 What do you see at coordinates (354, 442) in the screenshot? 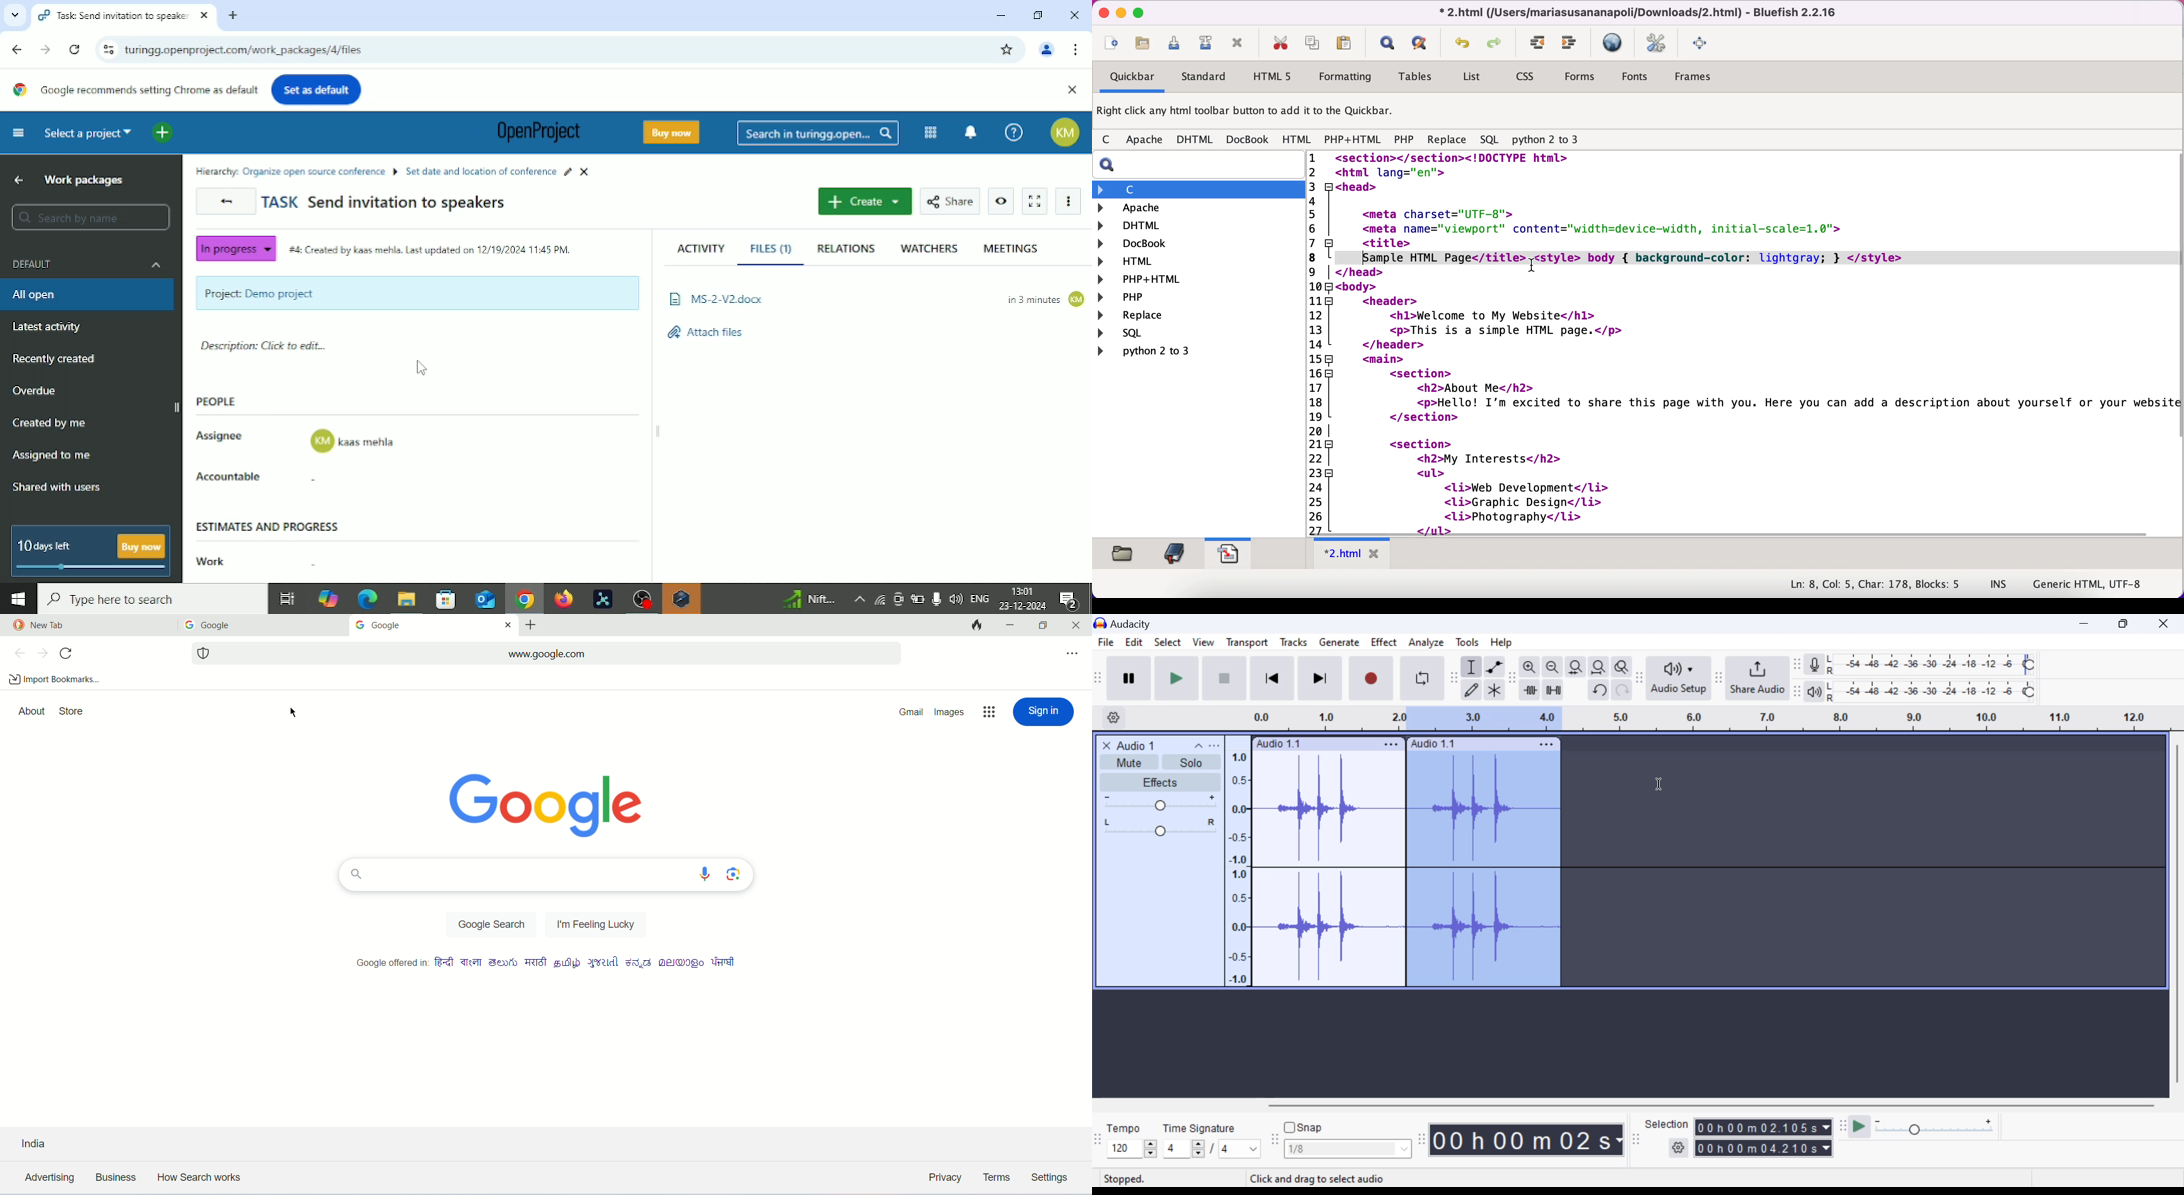
I see `assignee` at bounding box center [354, 442].